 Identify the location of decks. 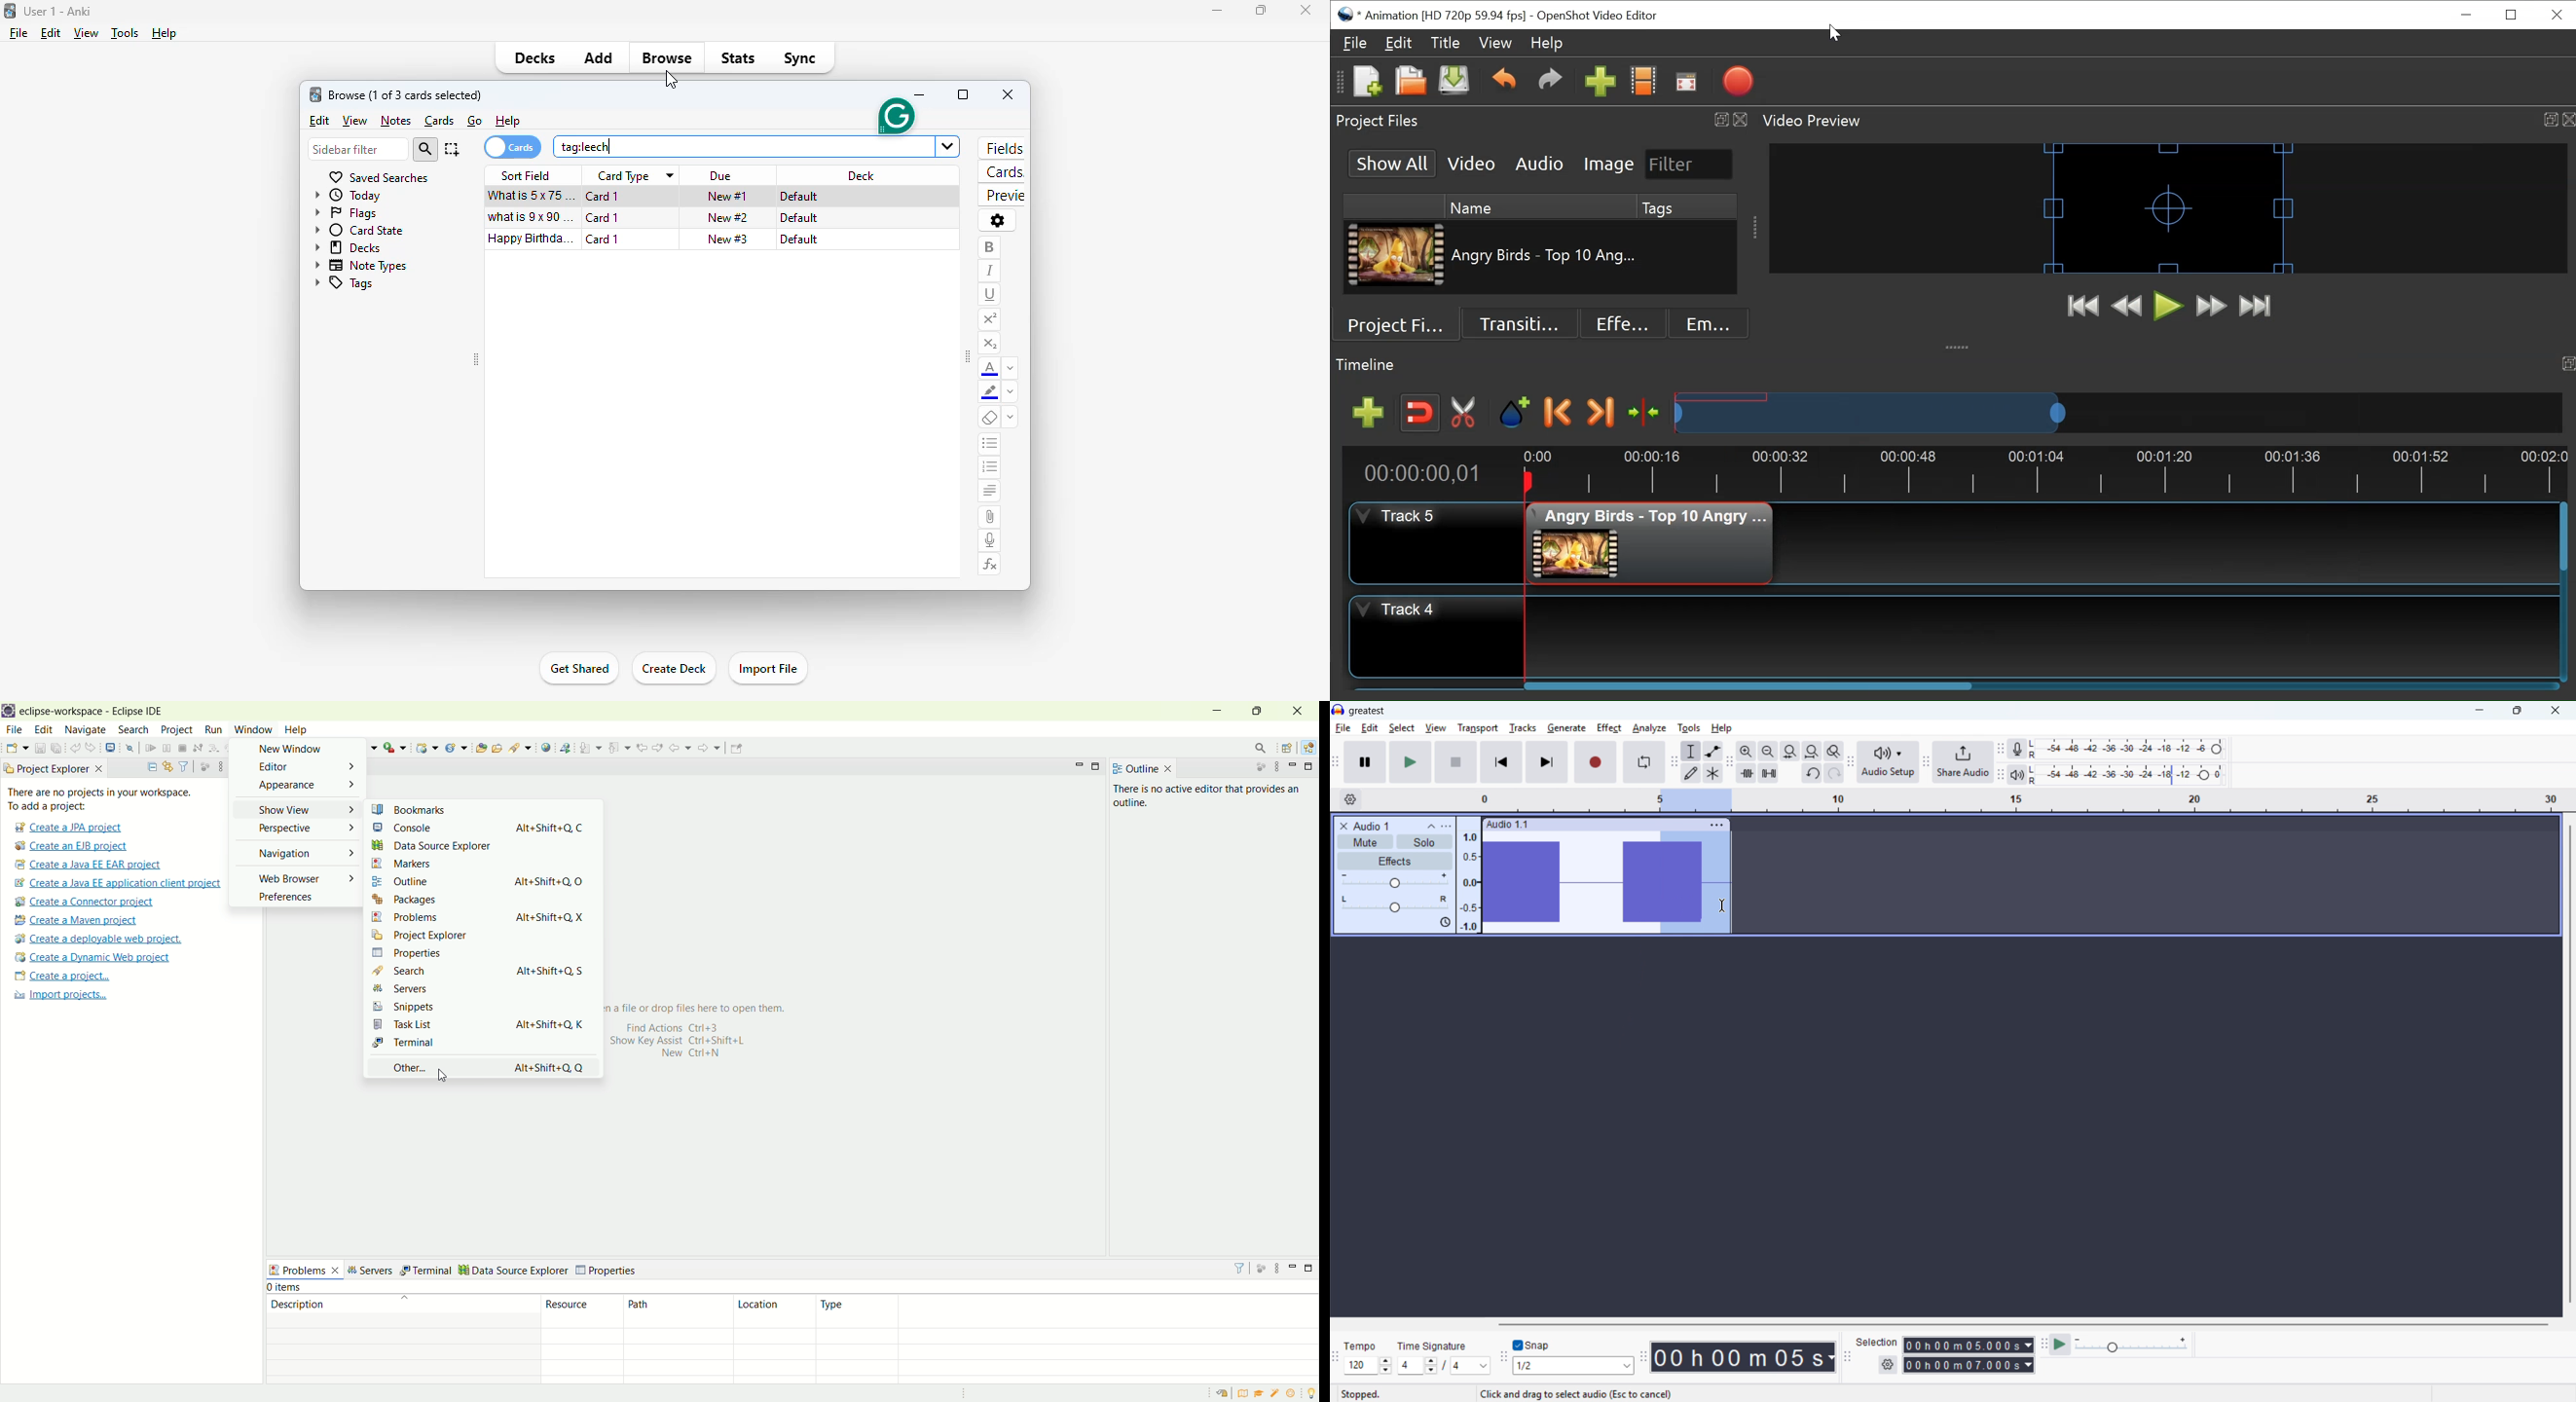
(348, 247).